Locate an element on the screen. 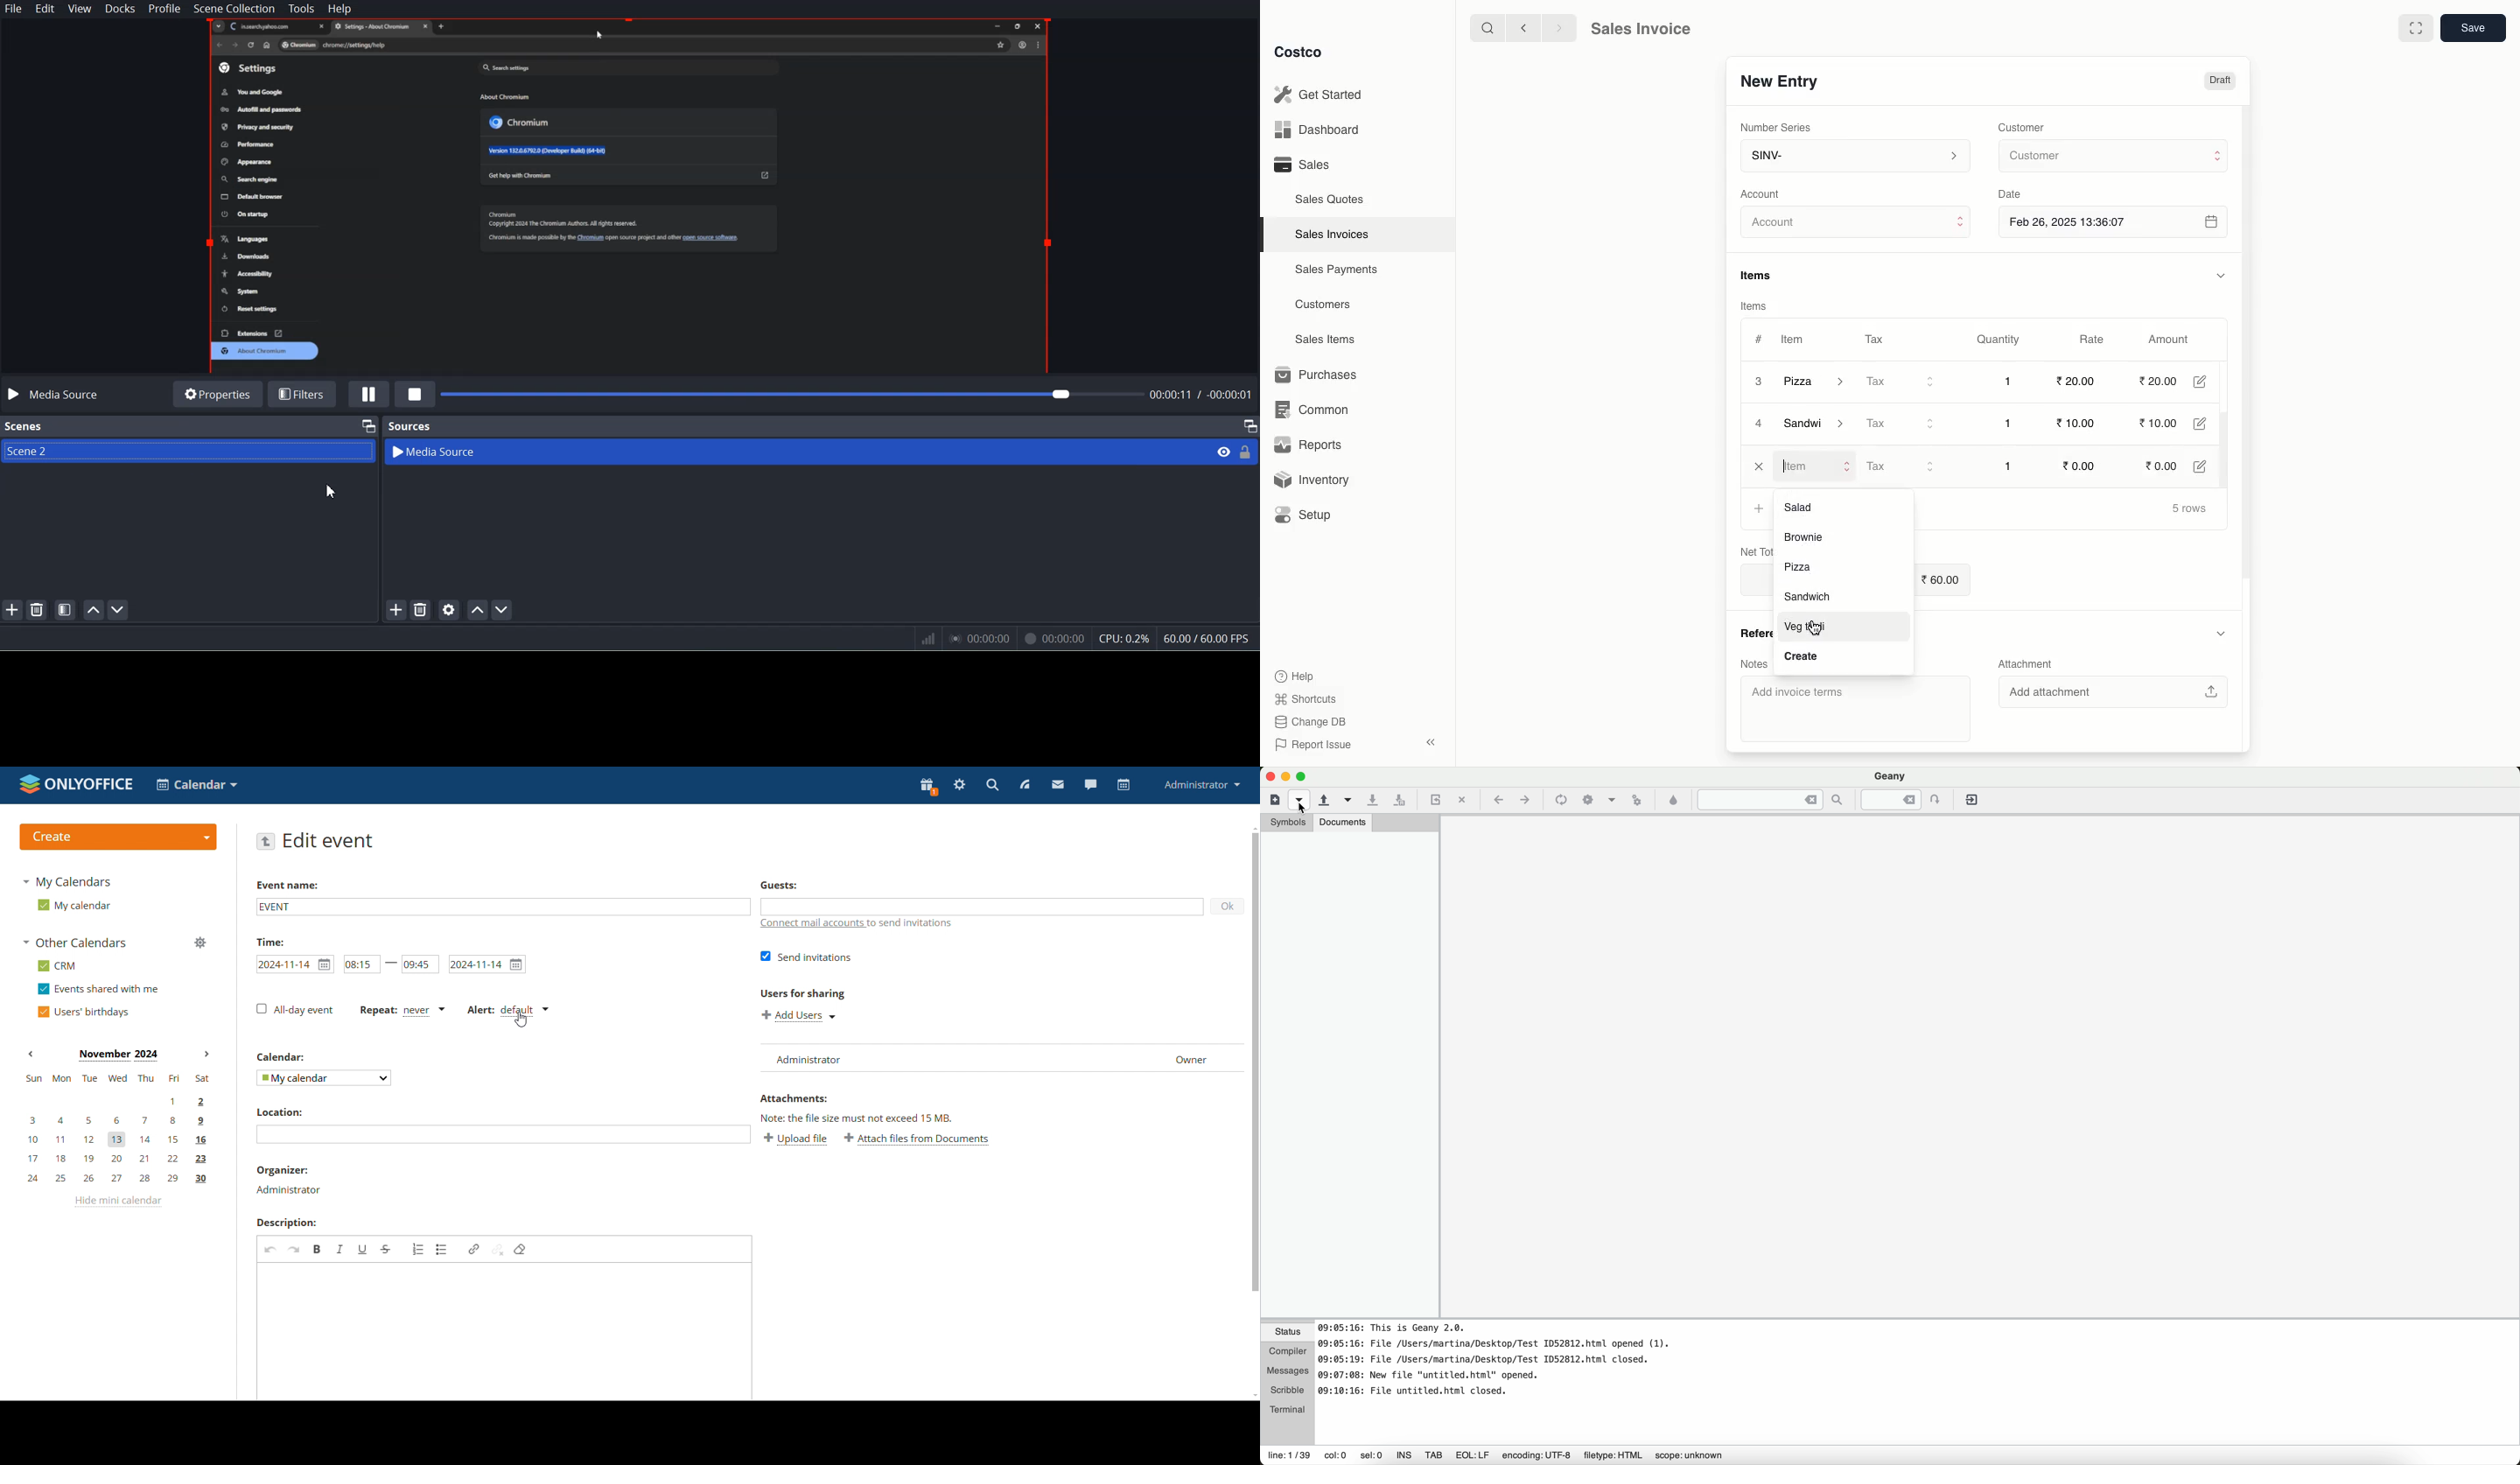  Customer is located at coordinates (2024, 126).